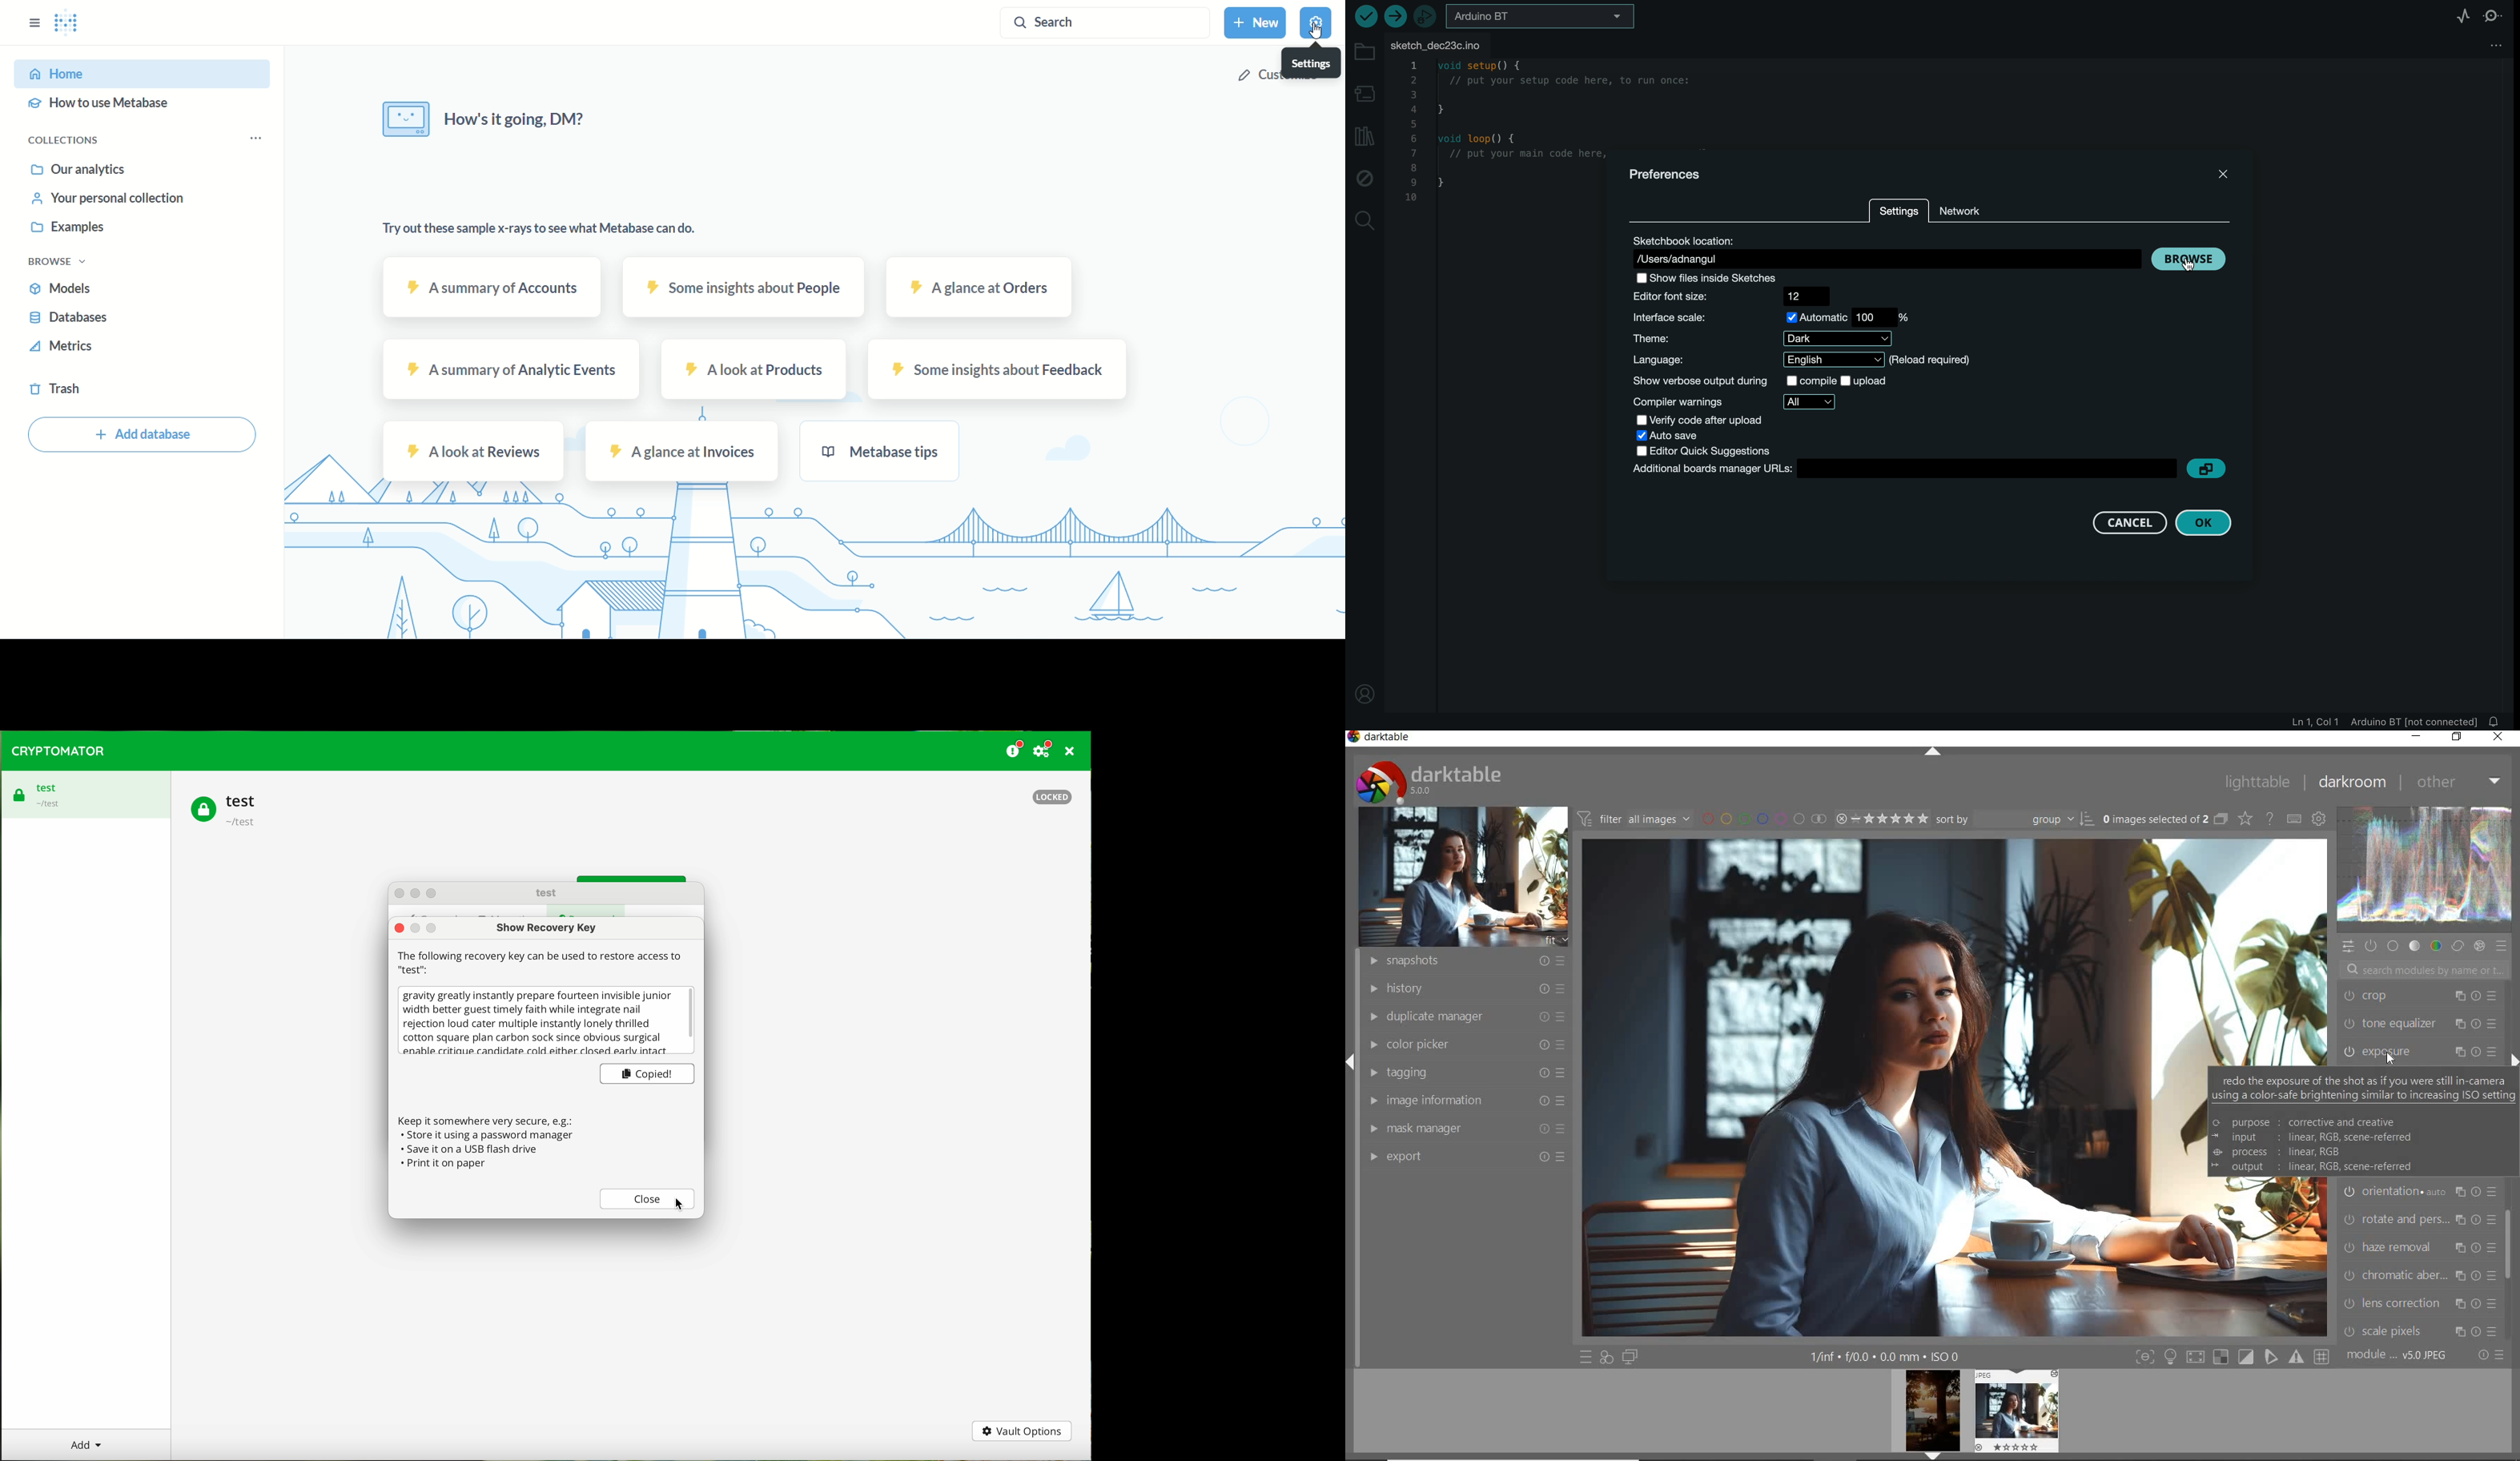 This screenshot has height=1484, width=2520. Describe the element at coordinates (2458, 945) in the screenshot. I see `CORRECT` at that location.